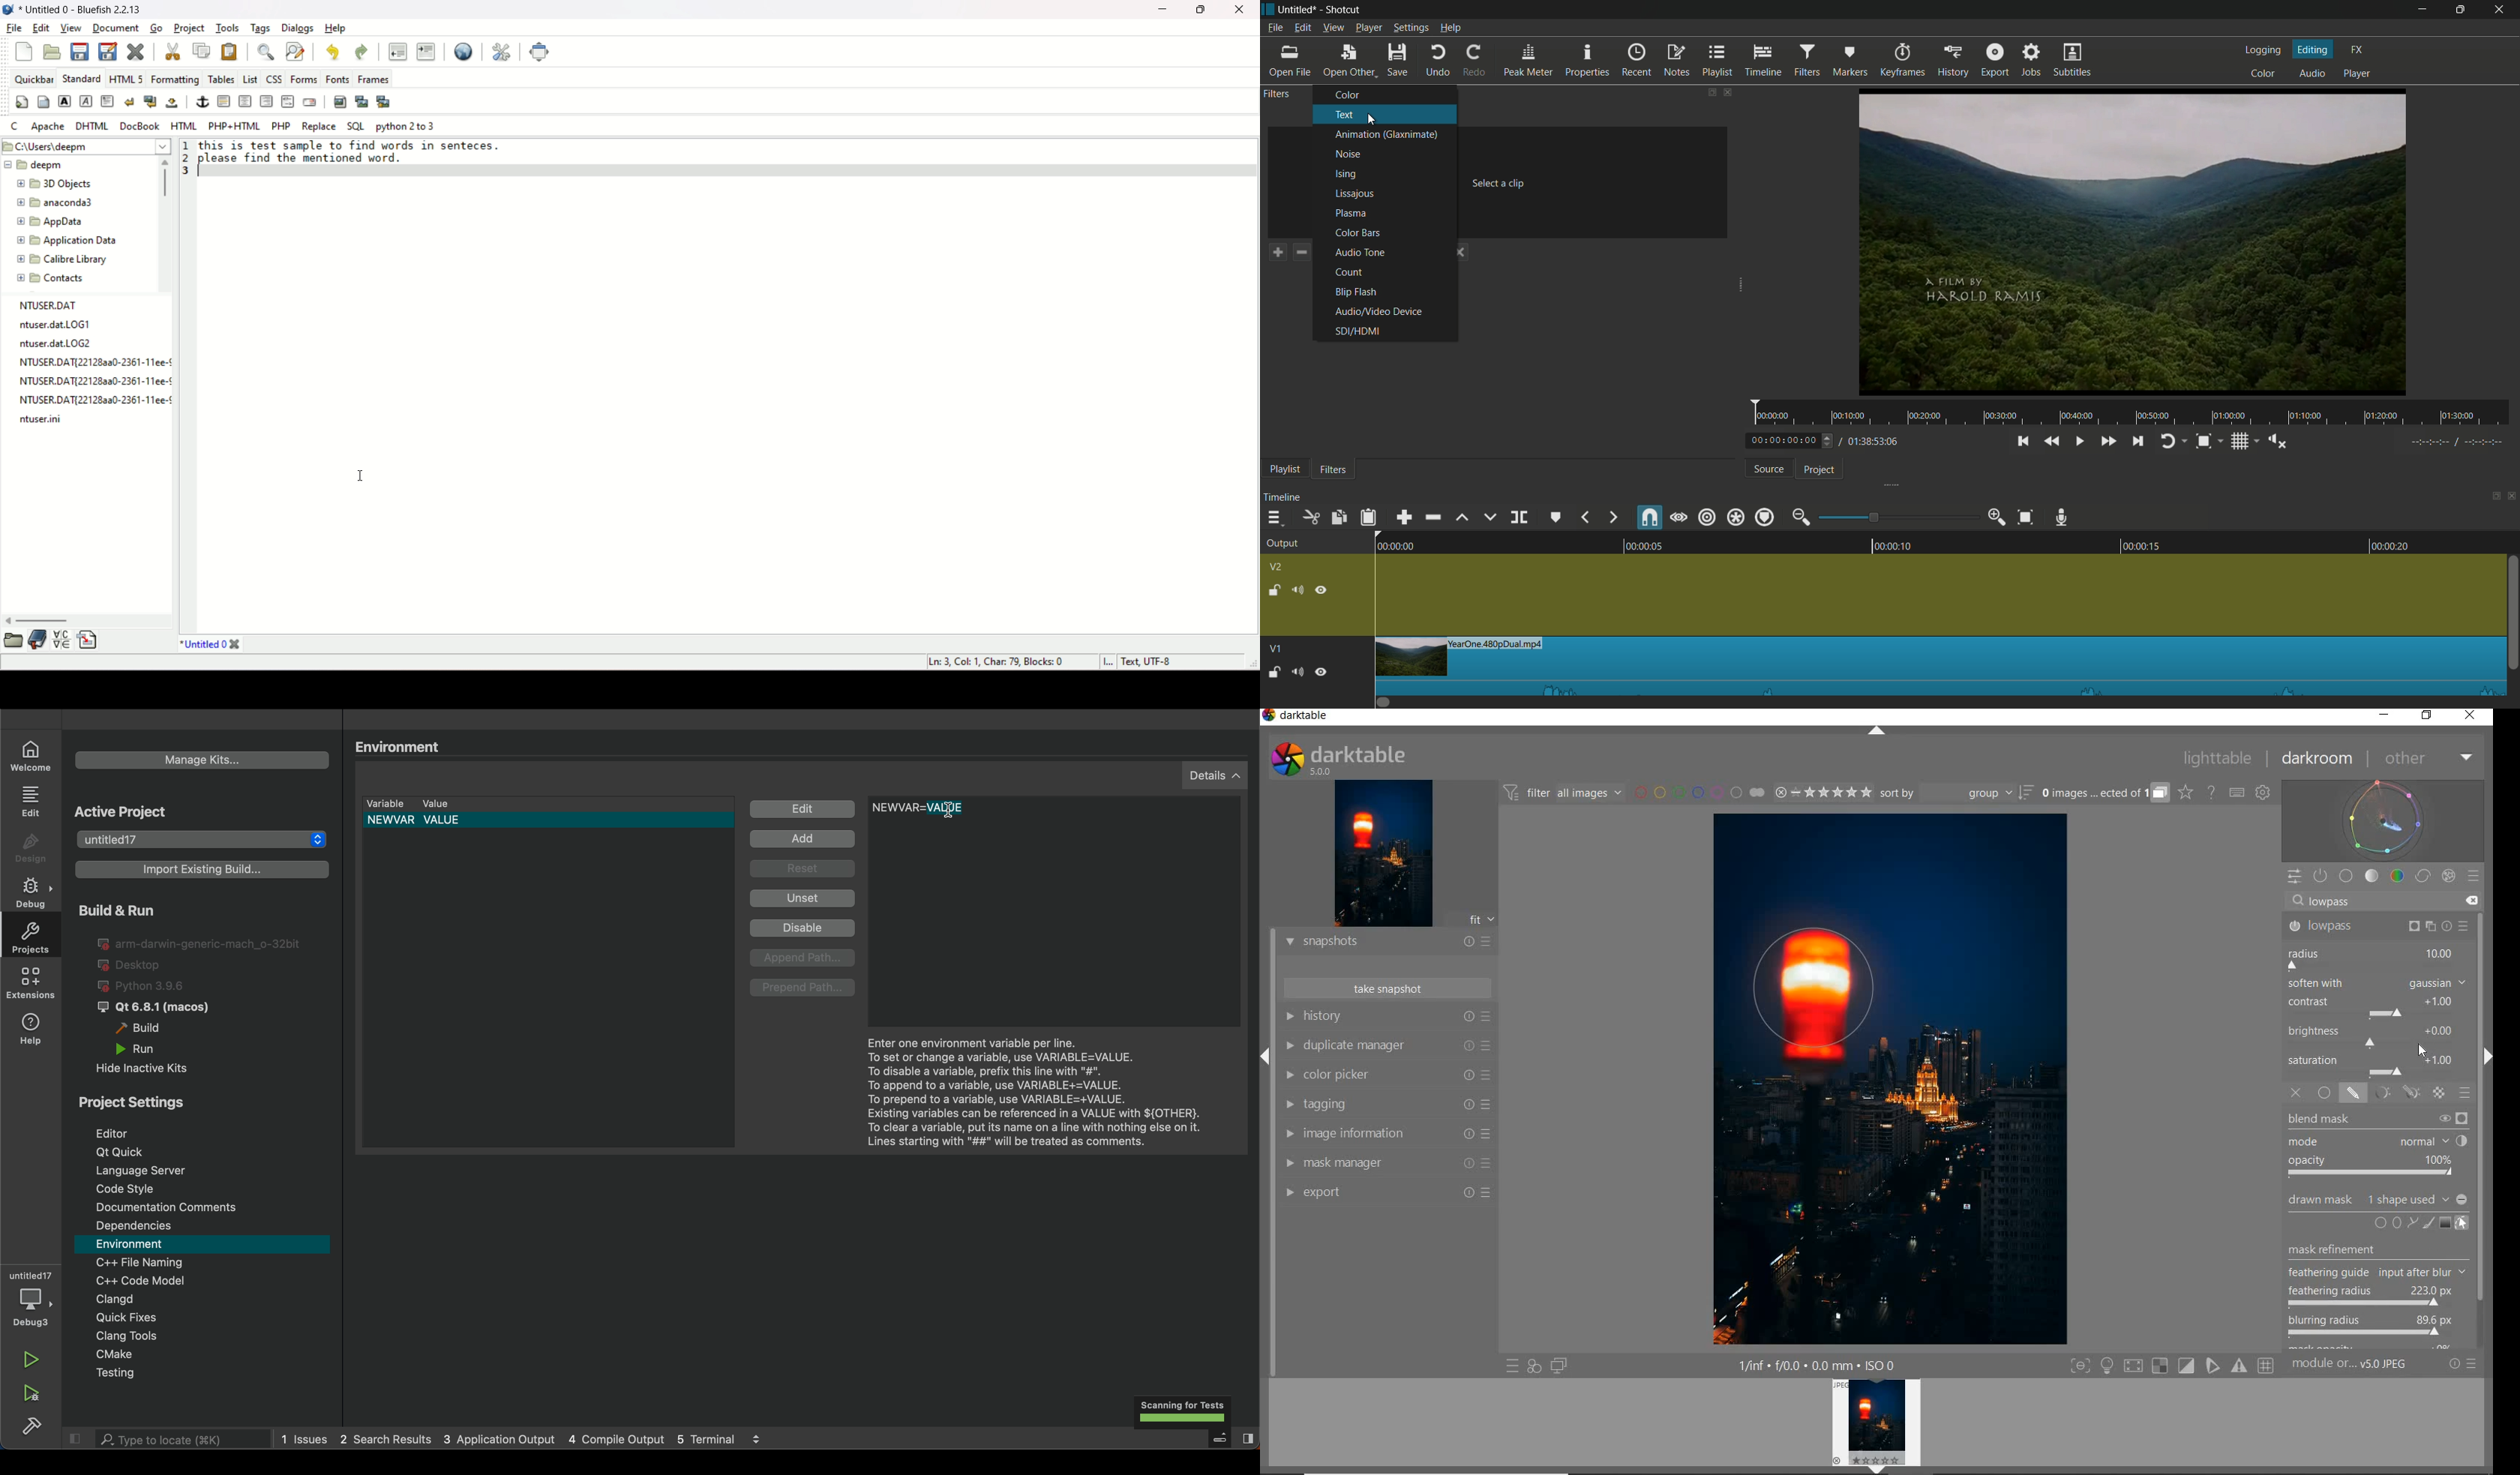 The height and width of the screenshot is (1484, 2520). Describe the element at coordinates (1356, 232) in the screenshot. I see `color bars` at that location.